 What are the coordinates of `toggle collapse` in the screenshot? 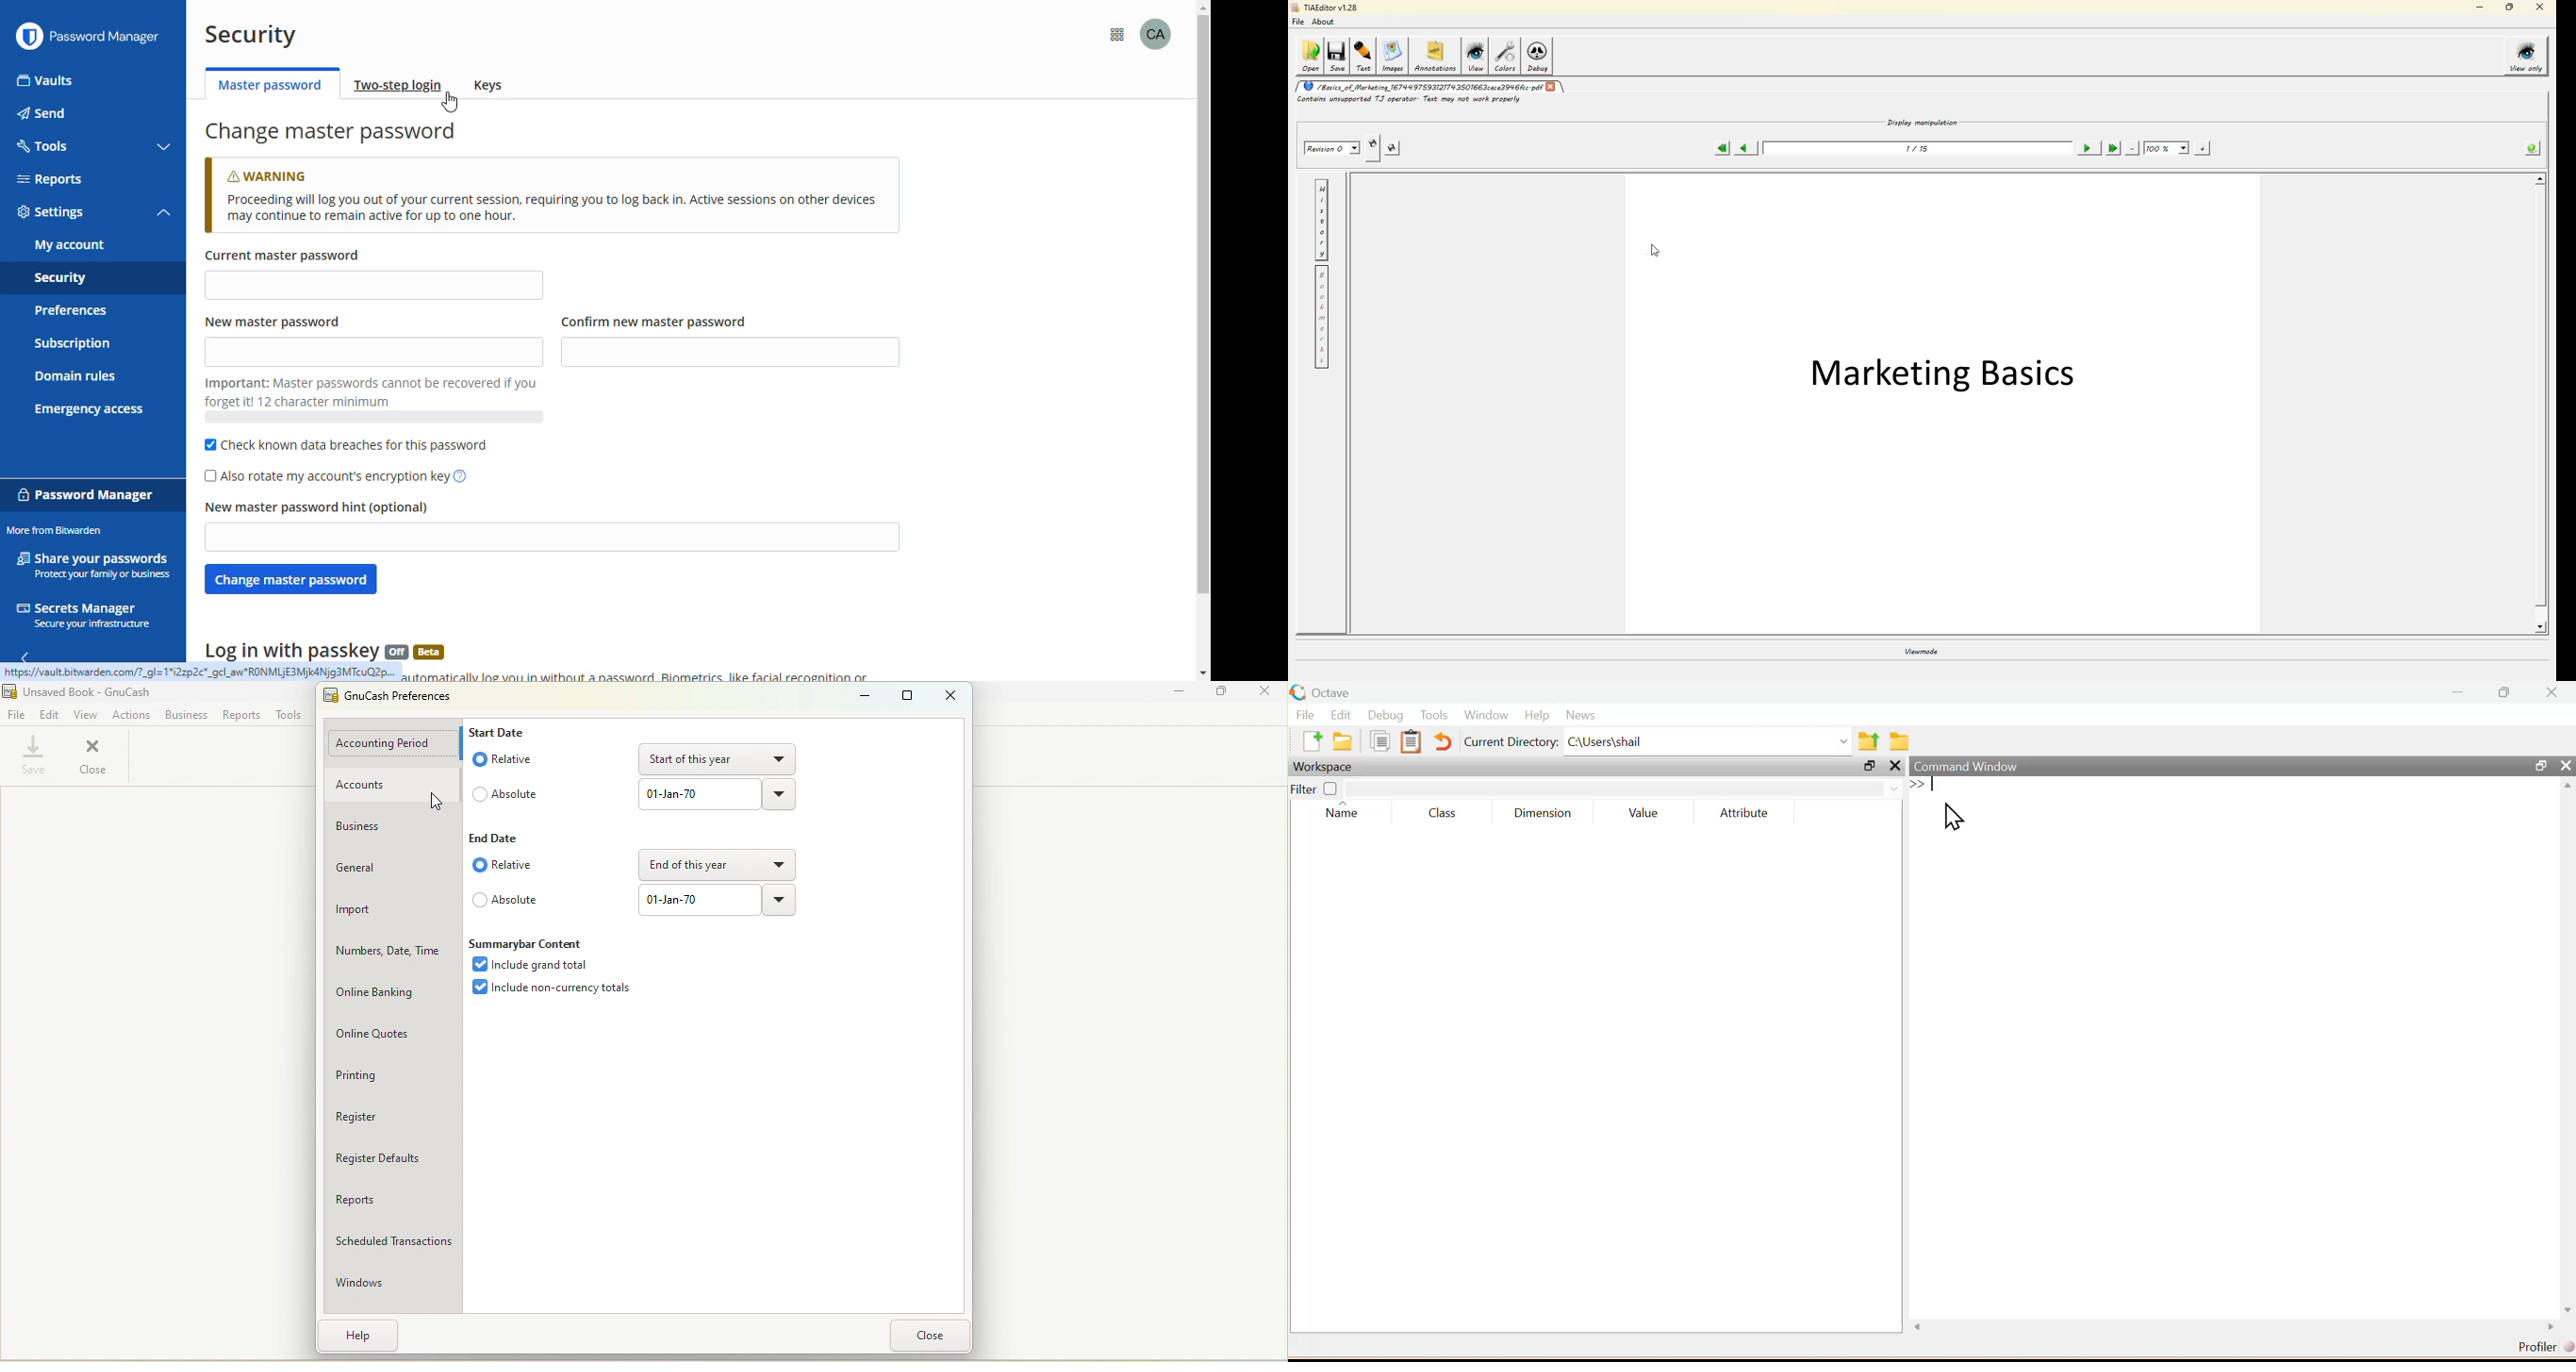 It's located at (166, 147).